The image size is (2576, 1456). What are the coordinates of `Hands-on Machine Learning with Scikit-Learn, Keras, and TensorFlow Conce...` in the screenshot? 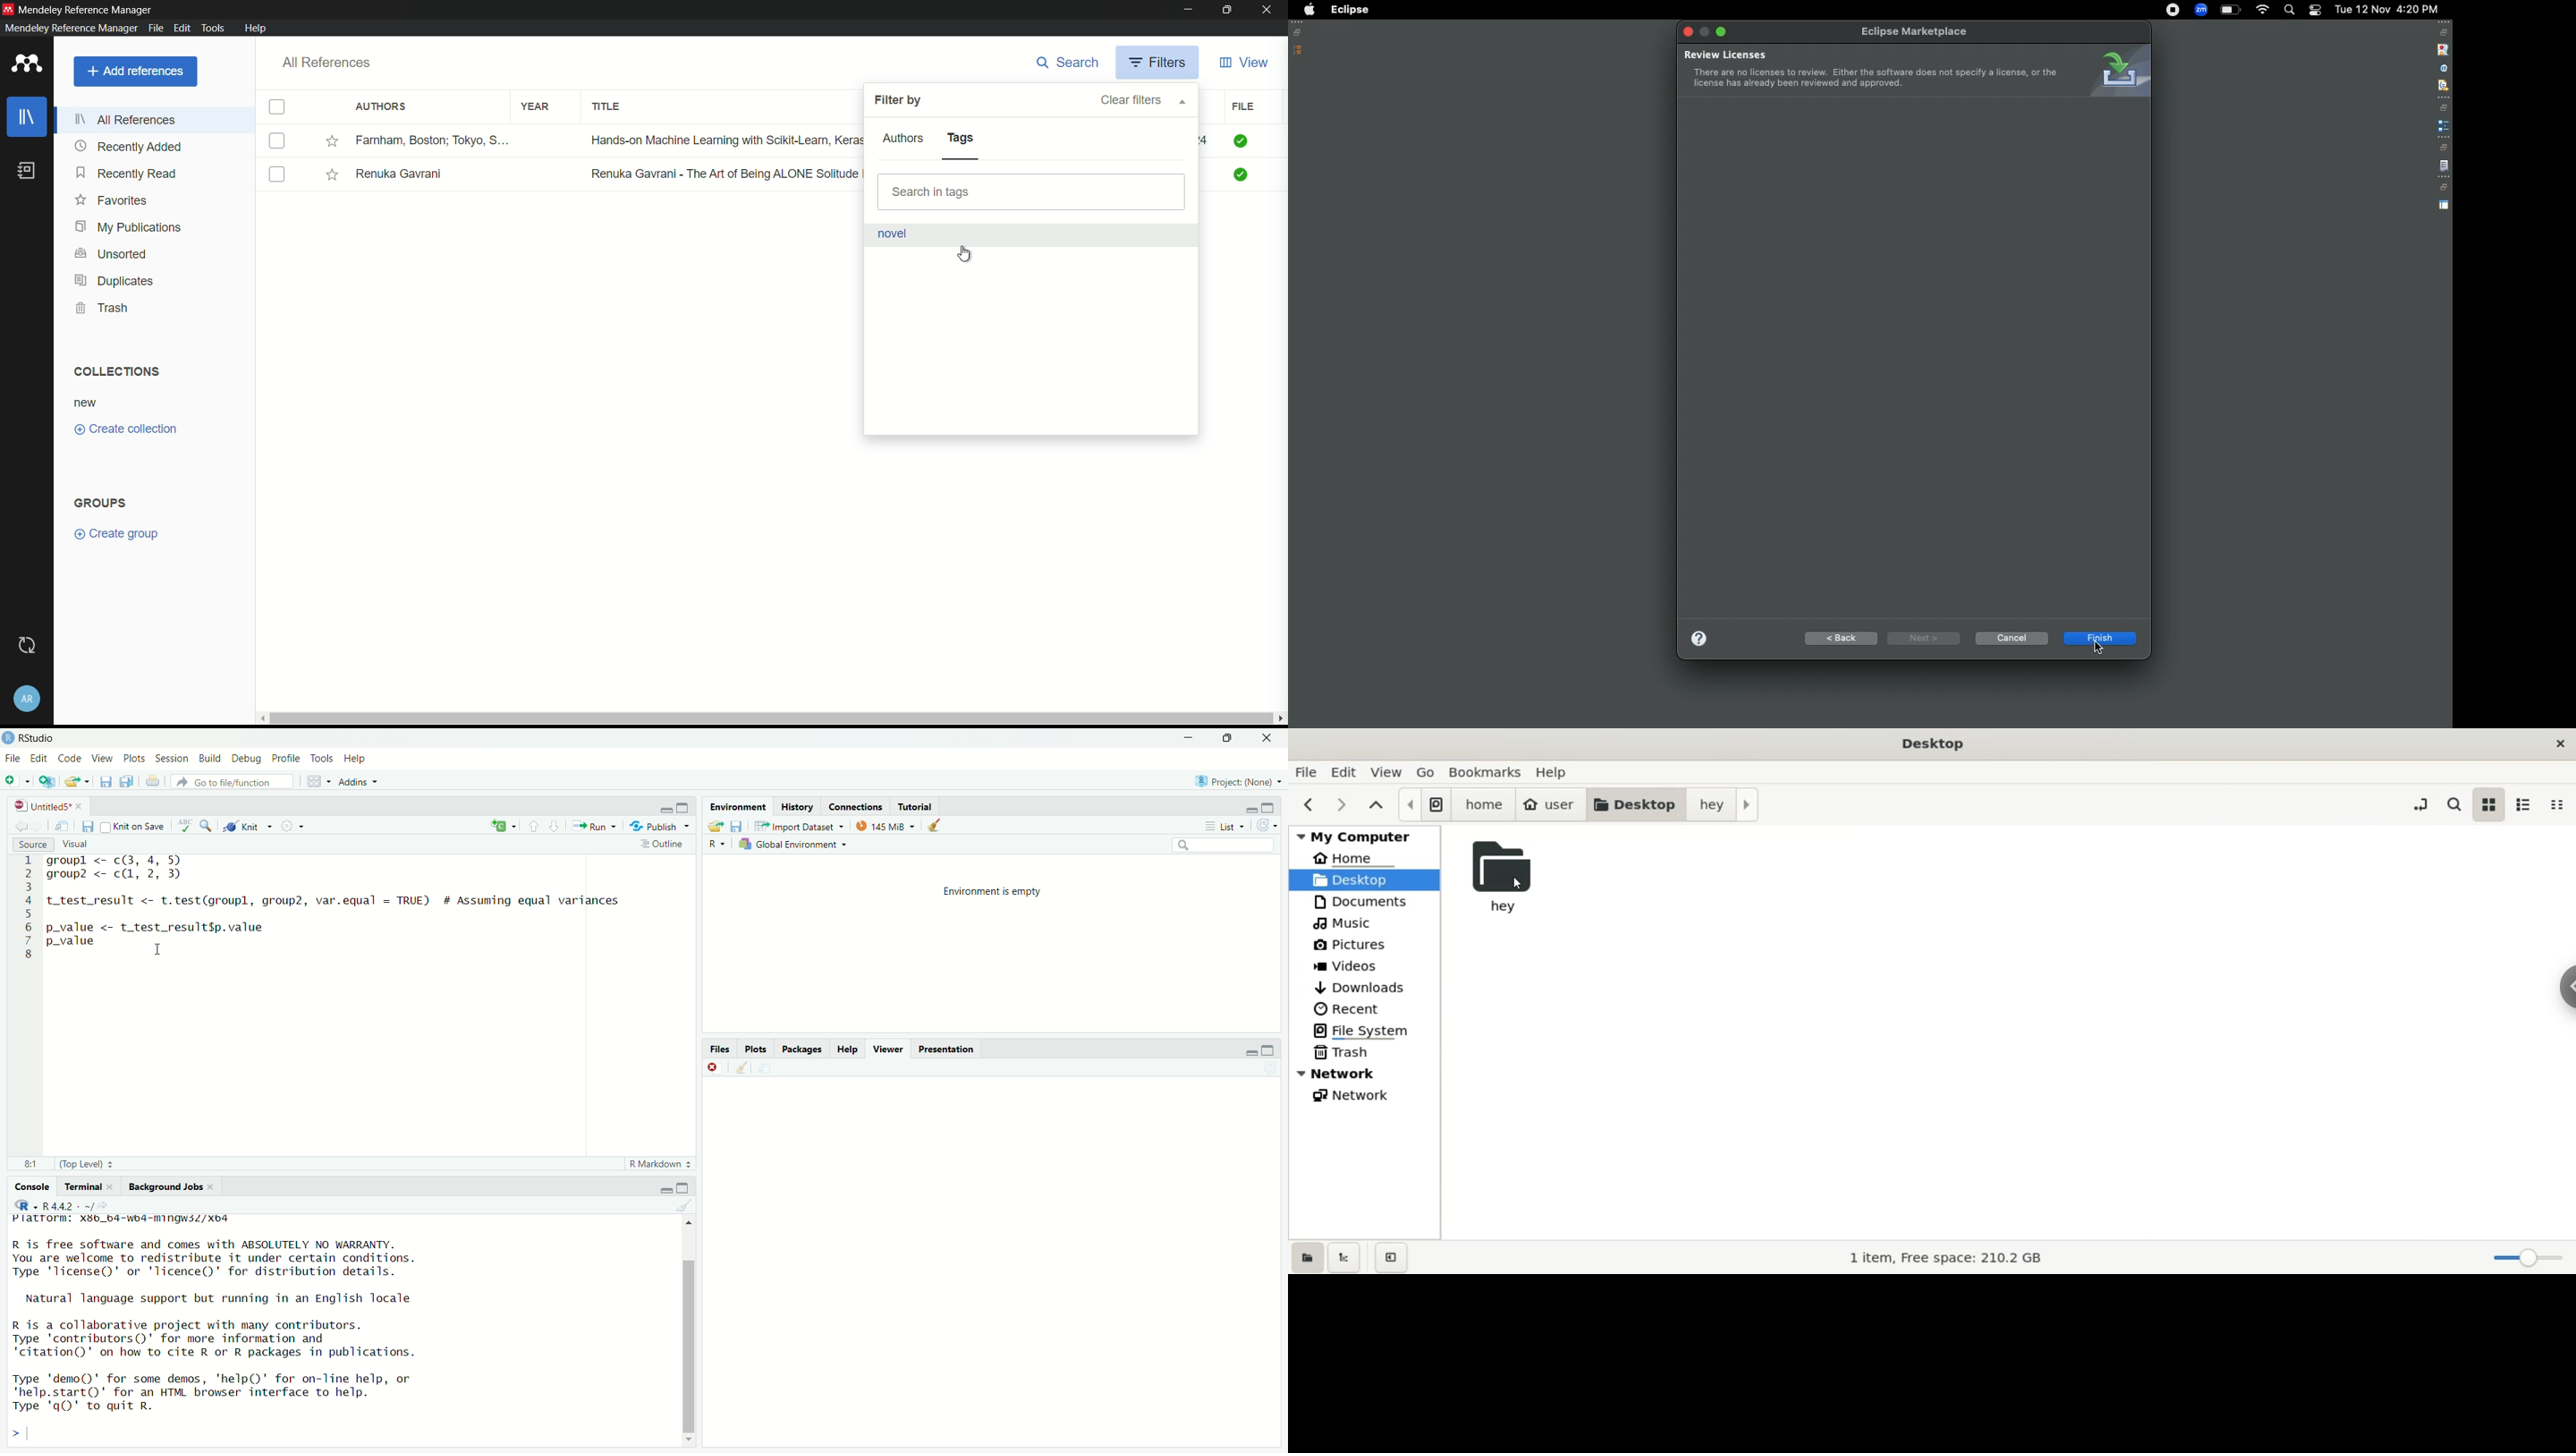 It's located at (722, 140).